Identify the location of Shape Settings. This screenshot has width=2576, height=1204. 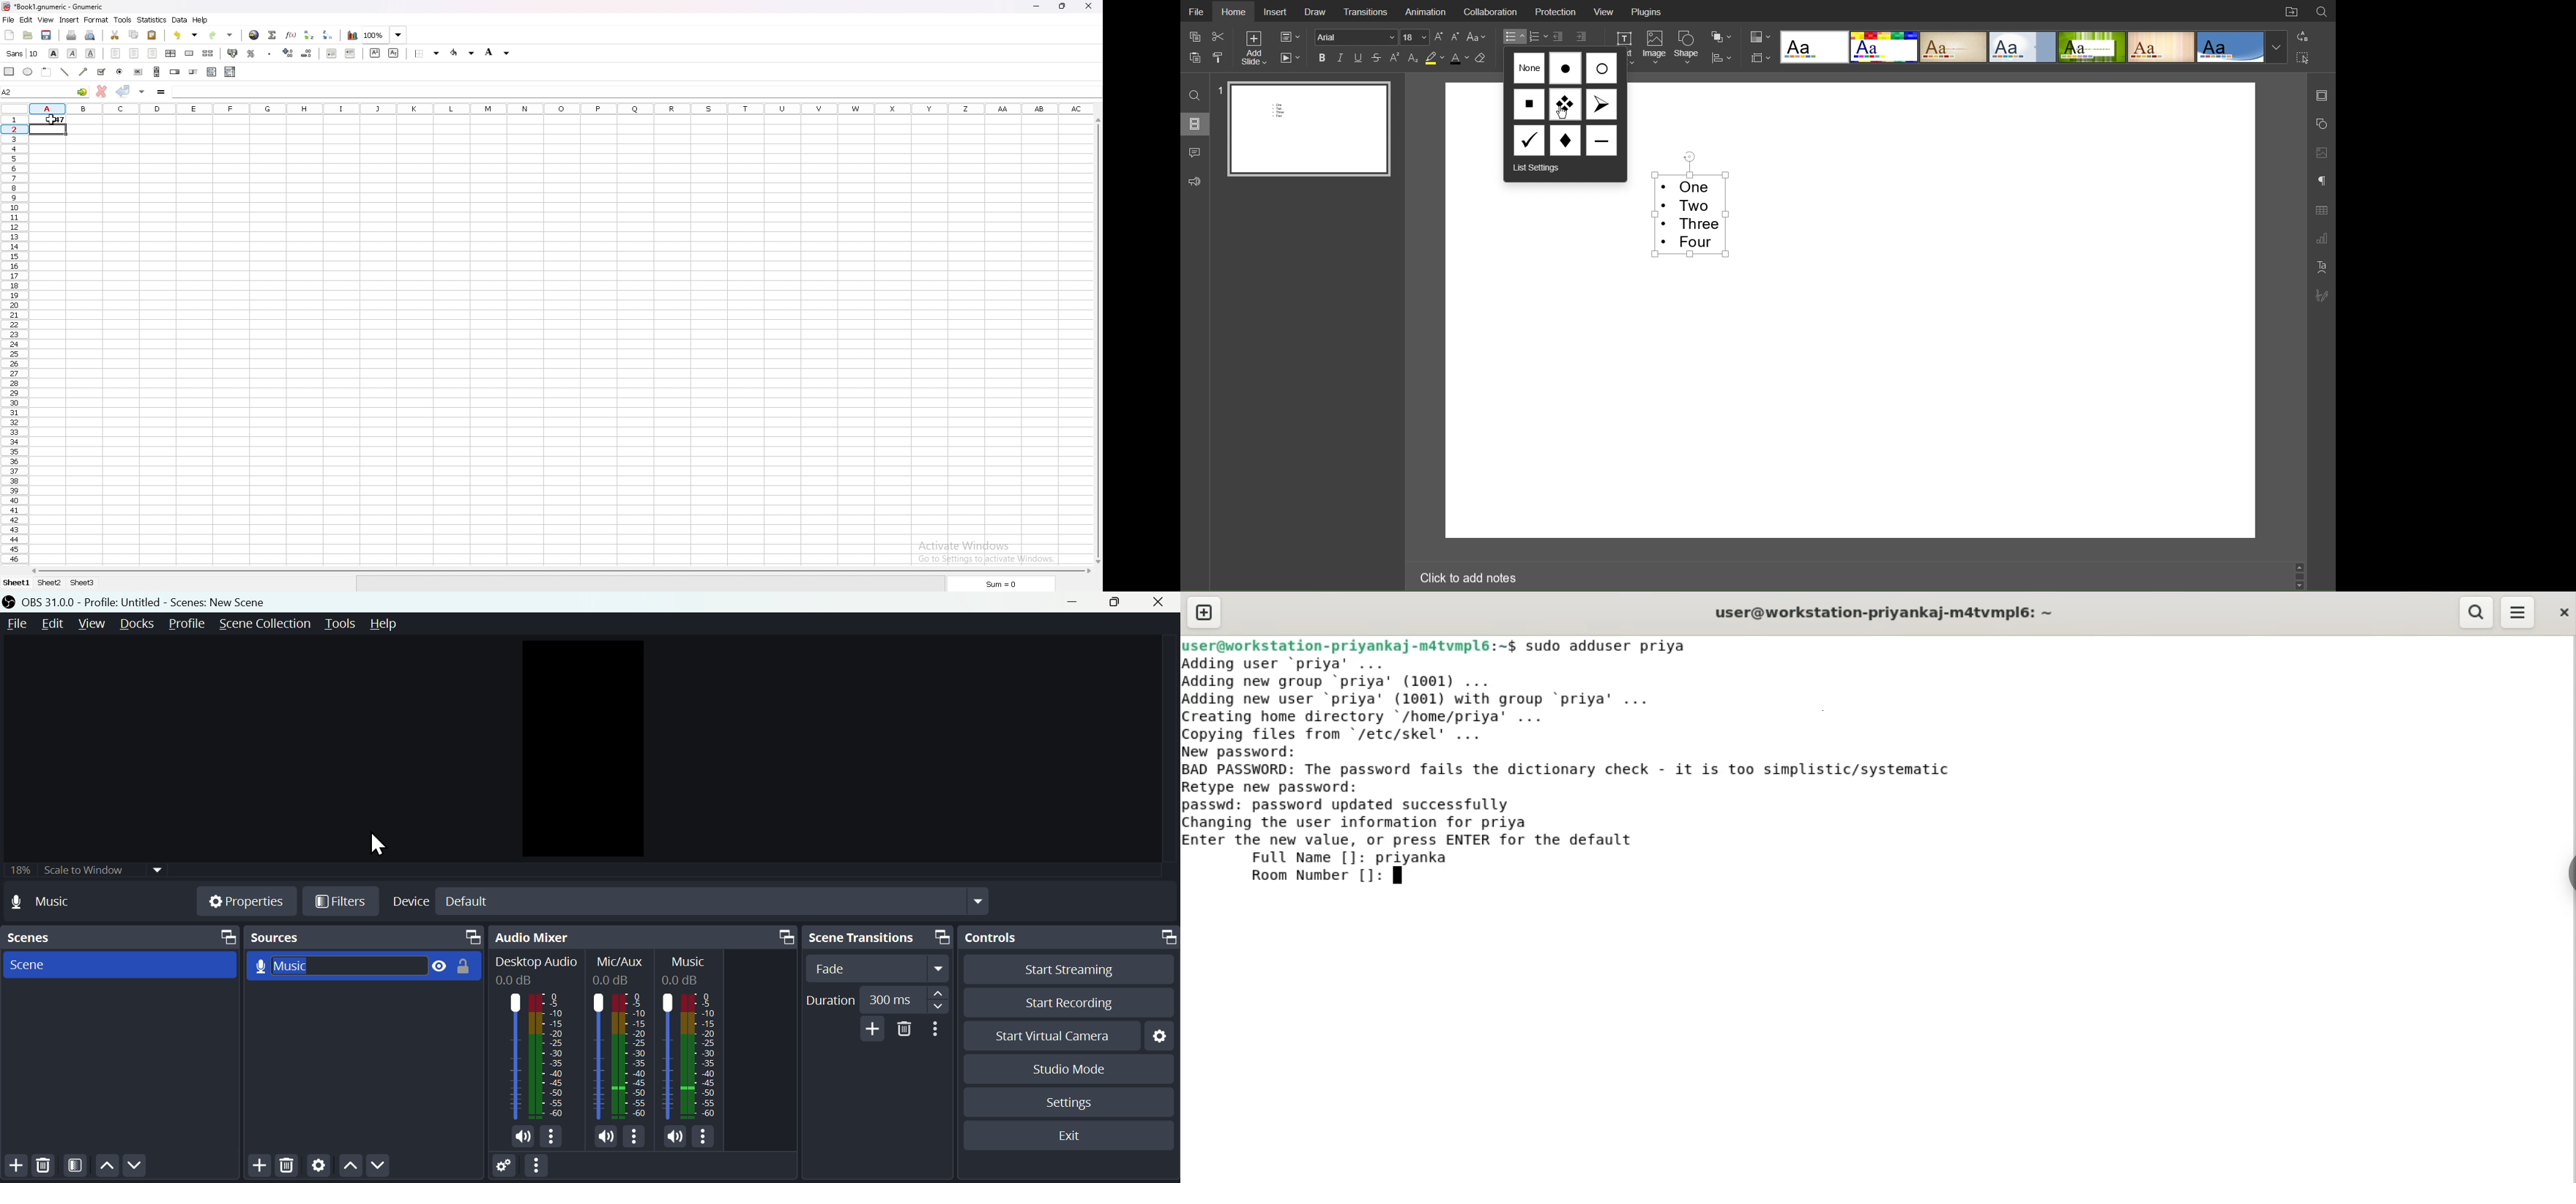
(2320, 123).